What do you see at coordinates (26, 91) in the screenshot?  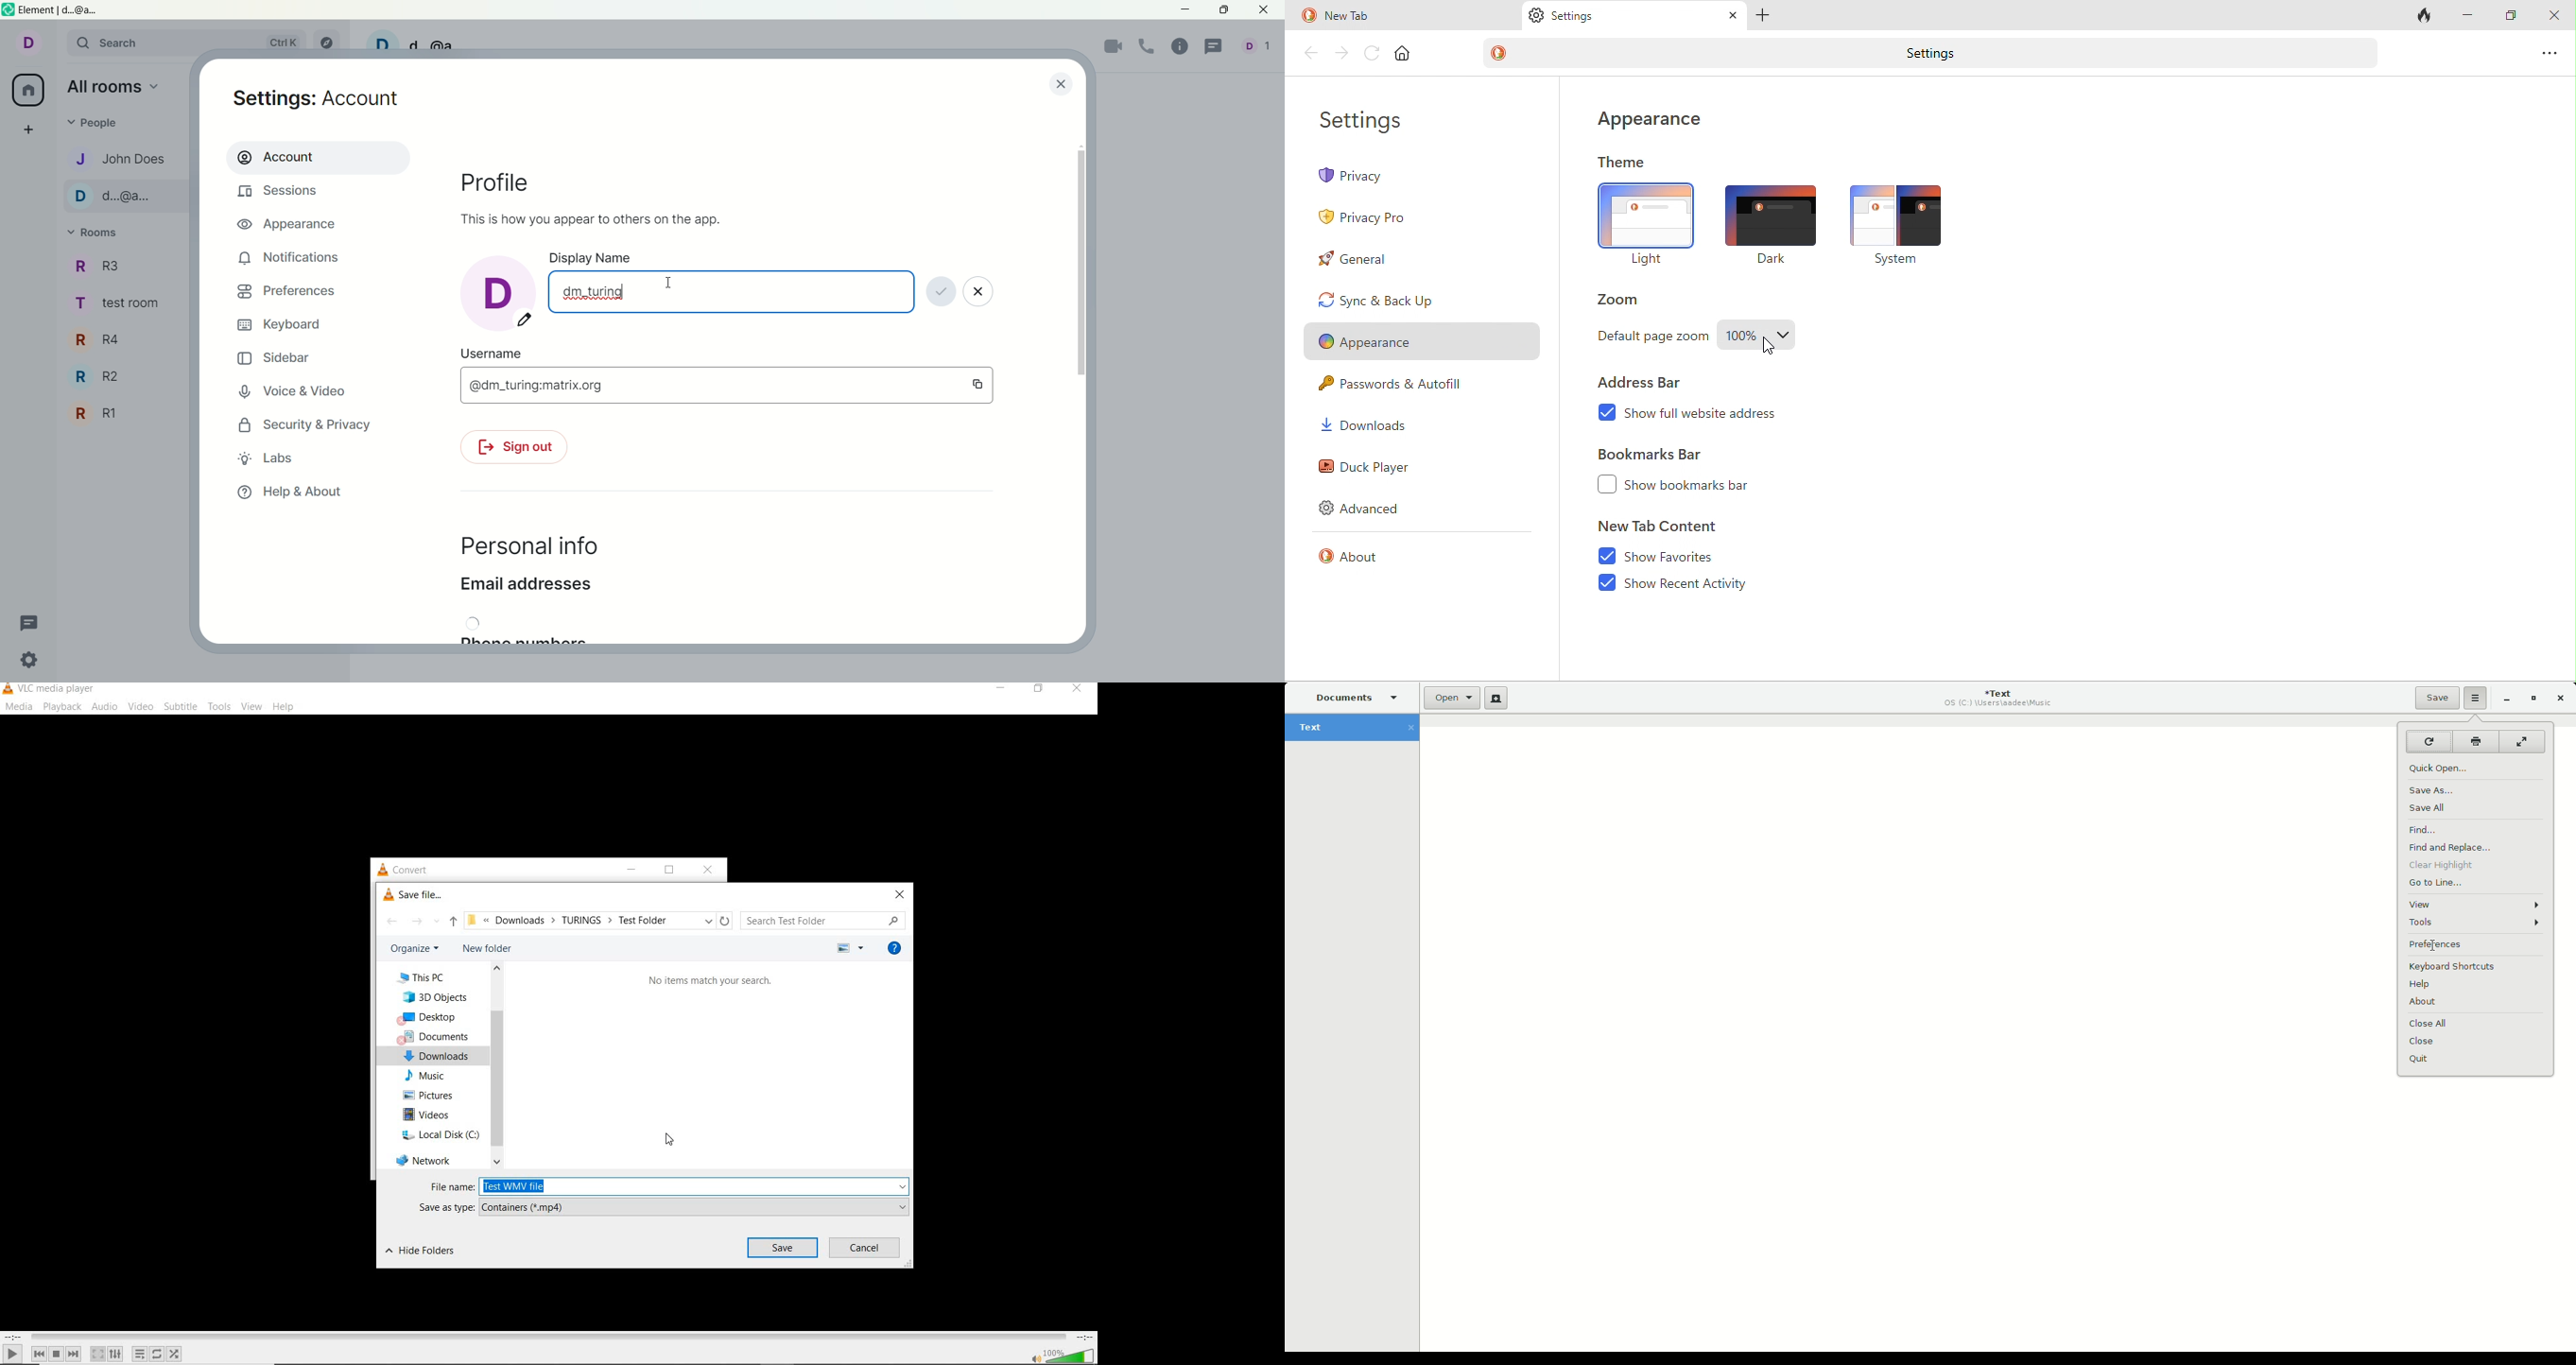 I see `all room` at bounding box center [26, 91].